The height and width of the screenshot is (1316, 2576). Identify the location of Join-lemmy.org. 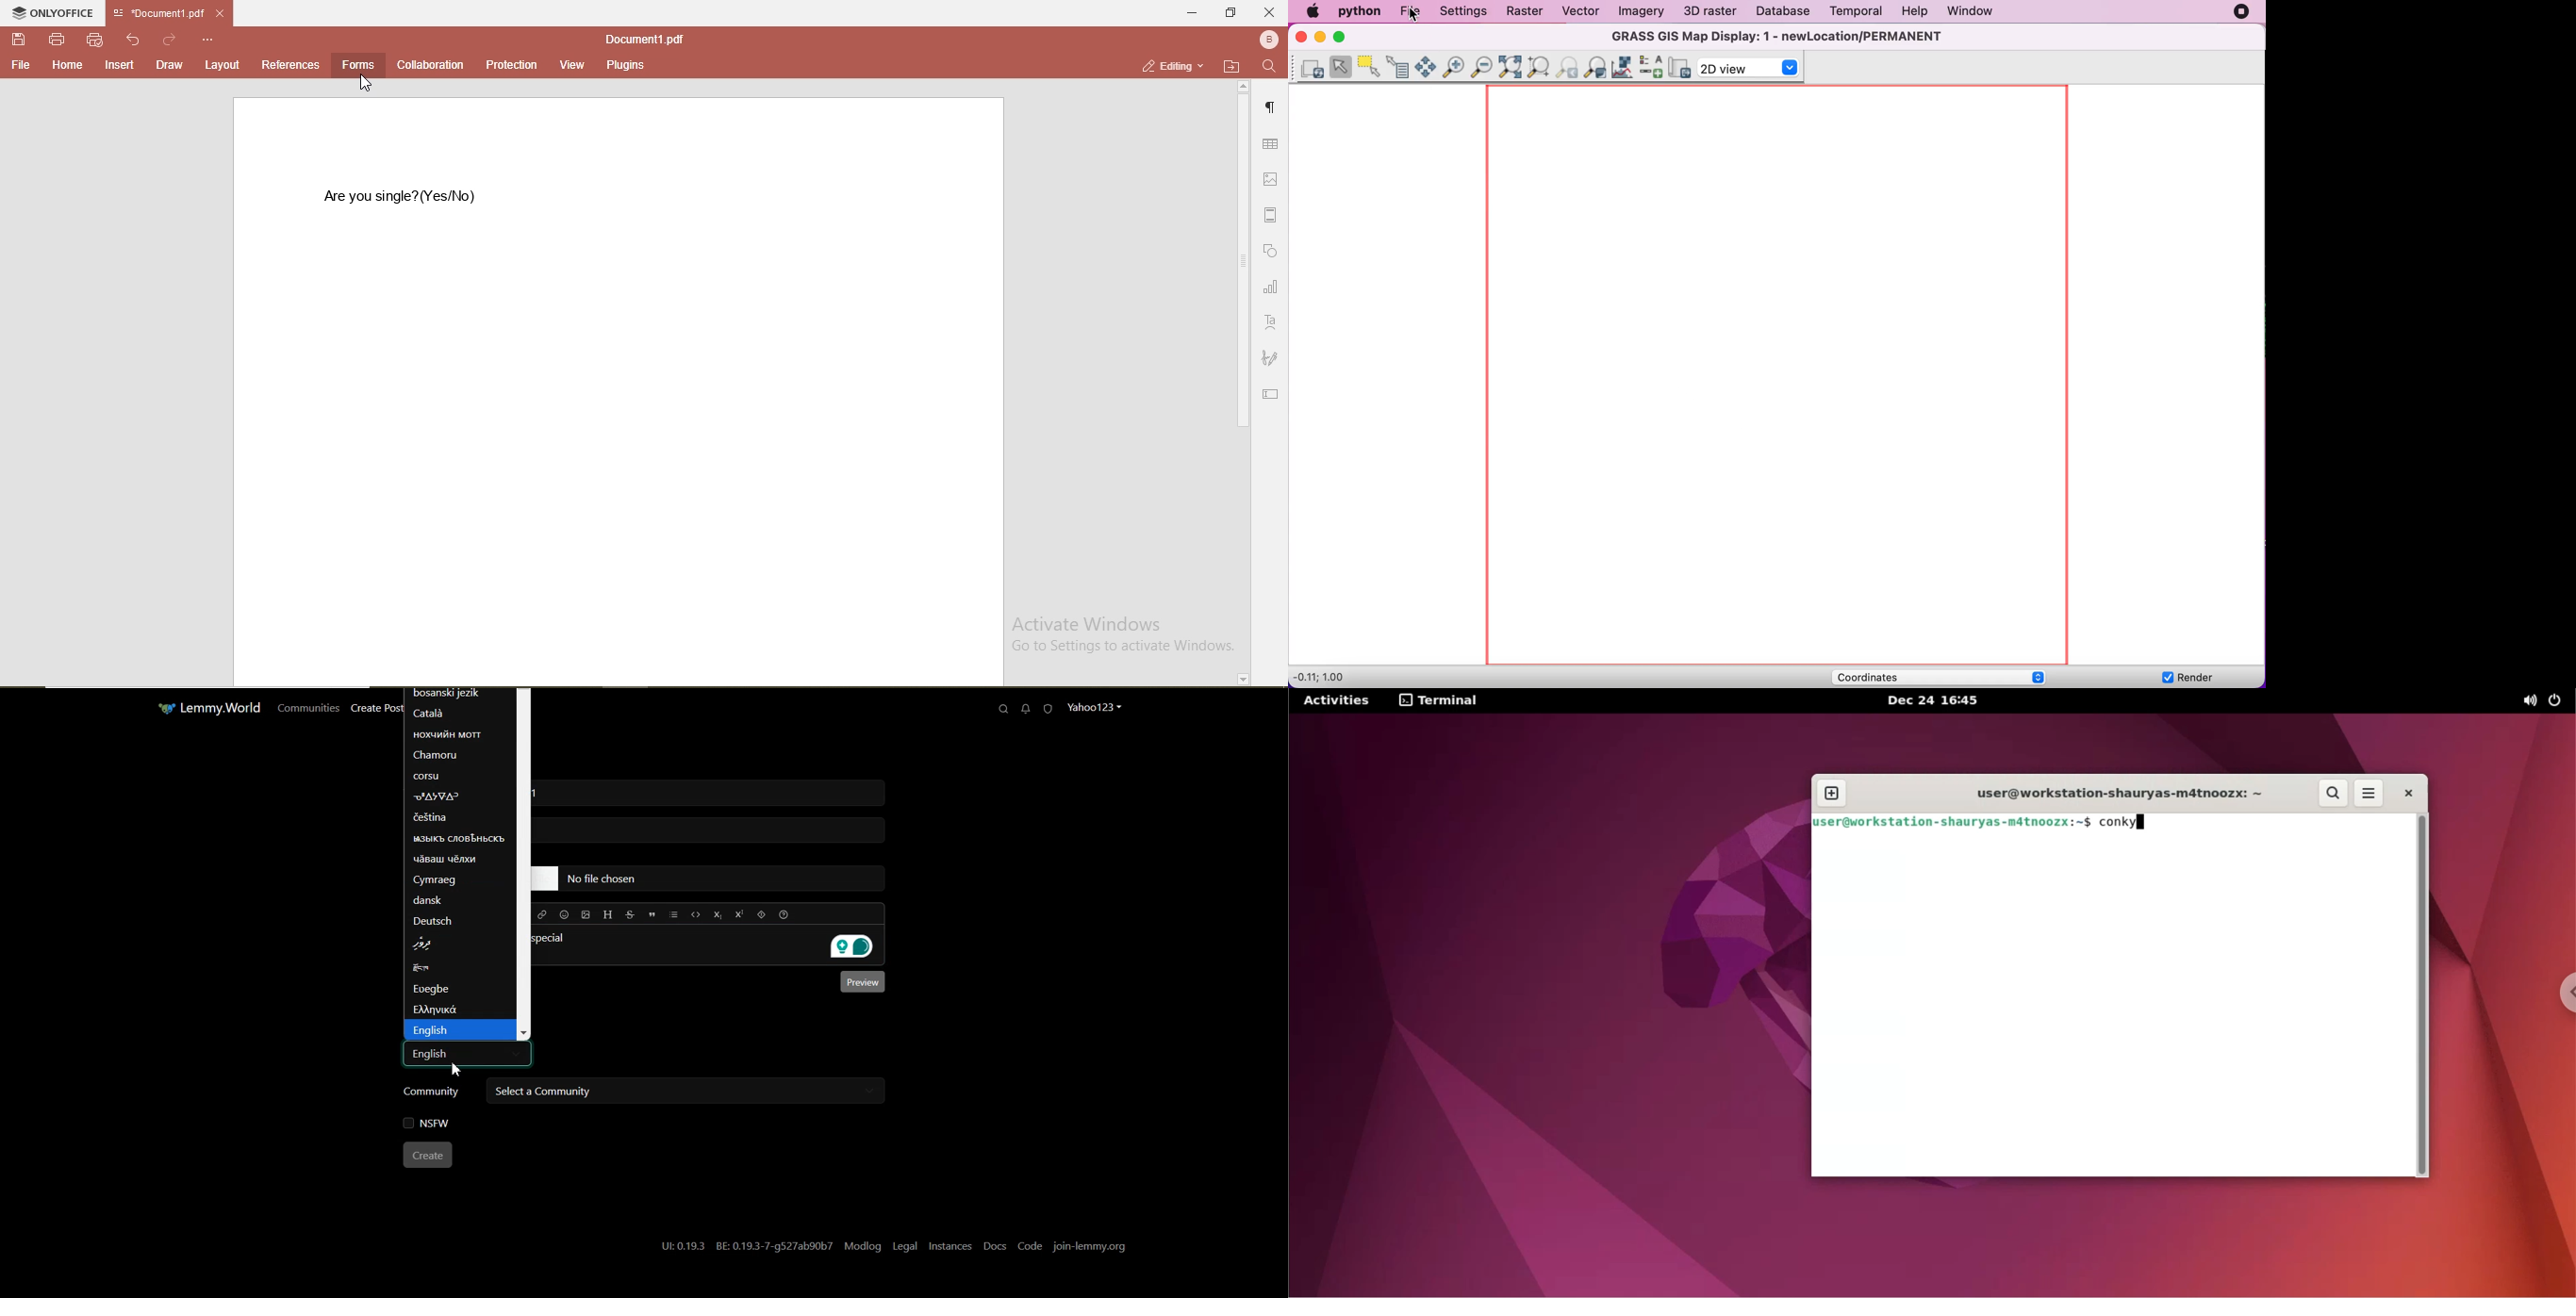
(1091, 1246).